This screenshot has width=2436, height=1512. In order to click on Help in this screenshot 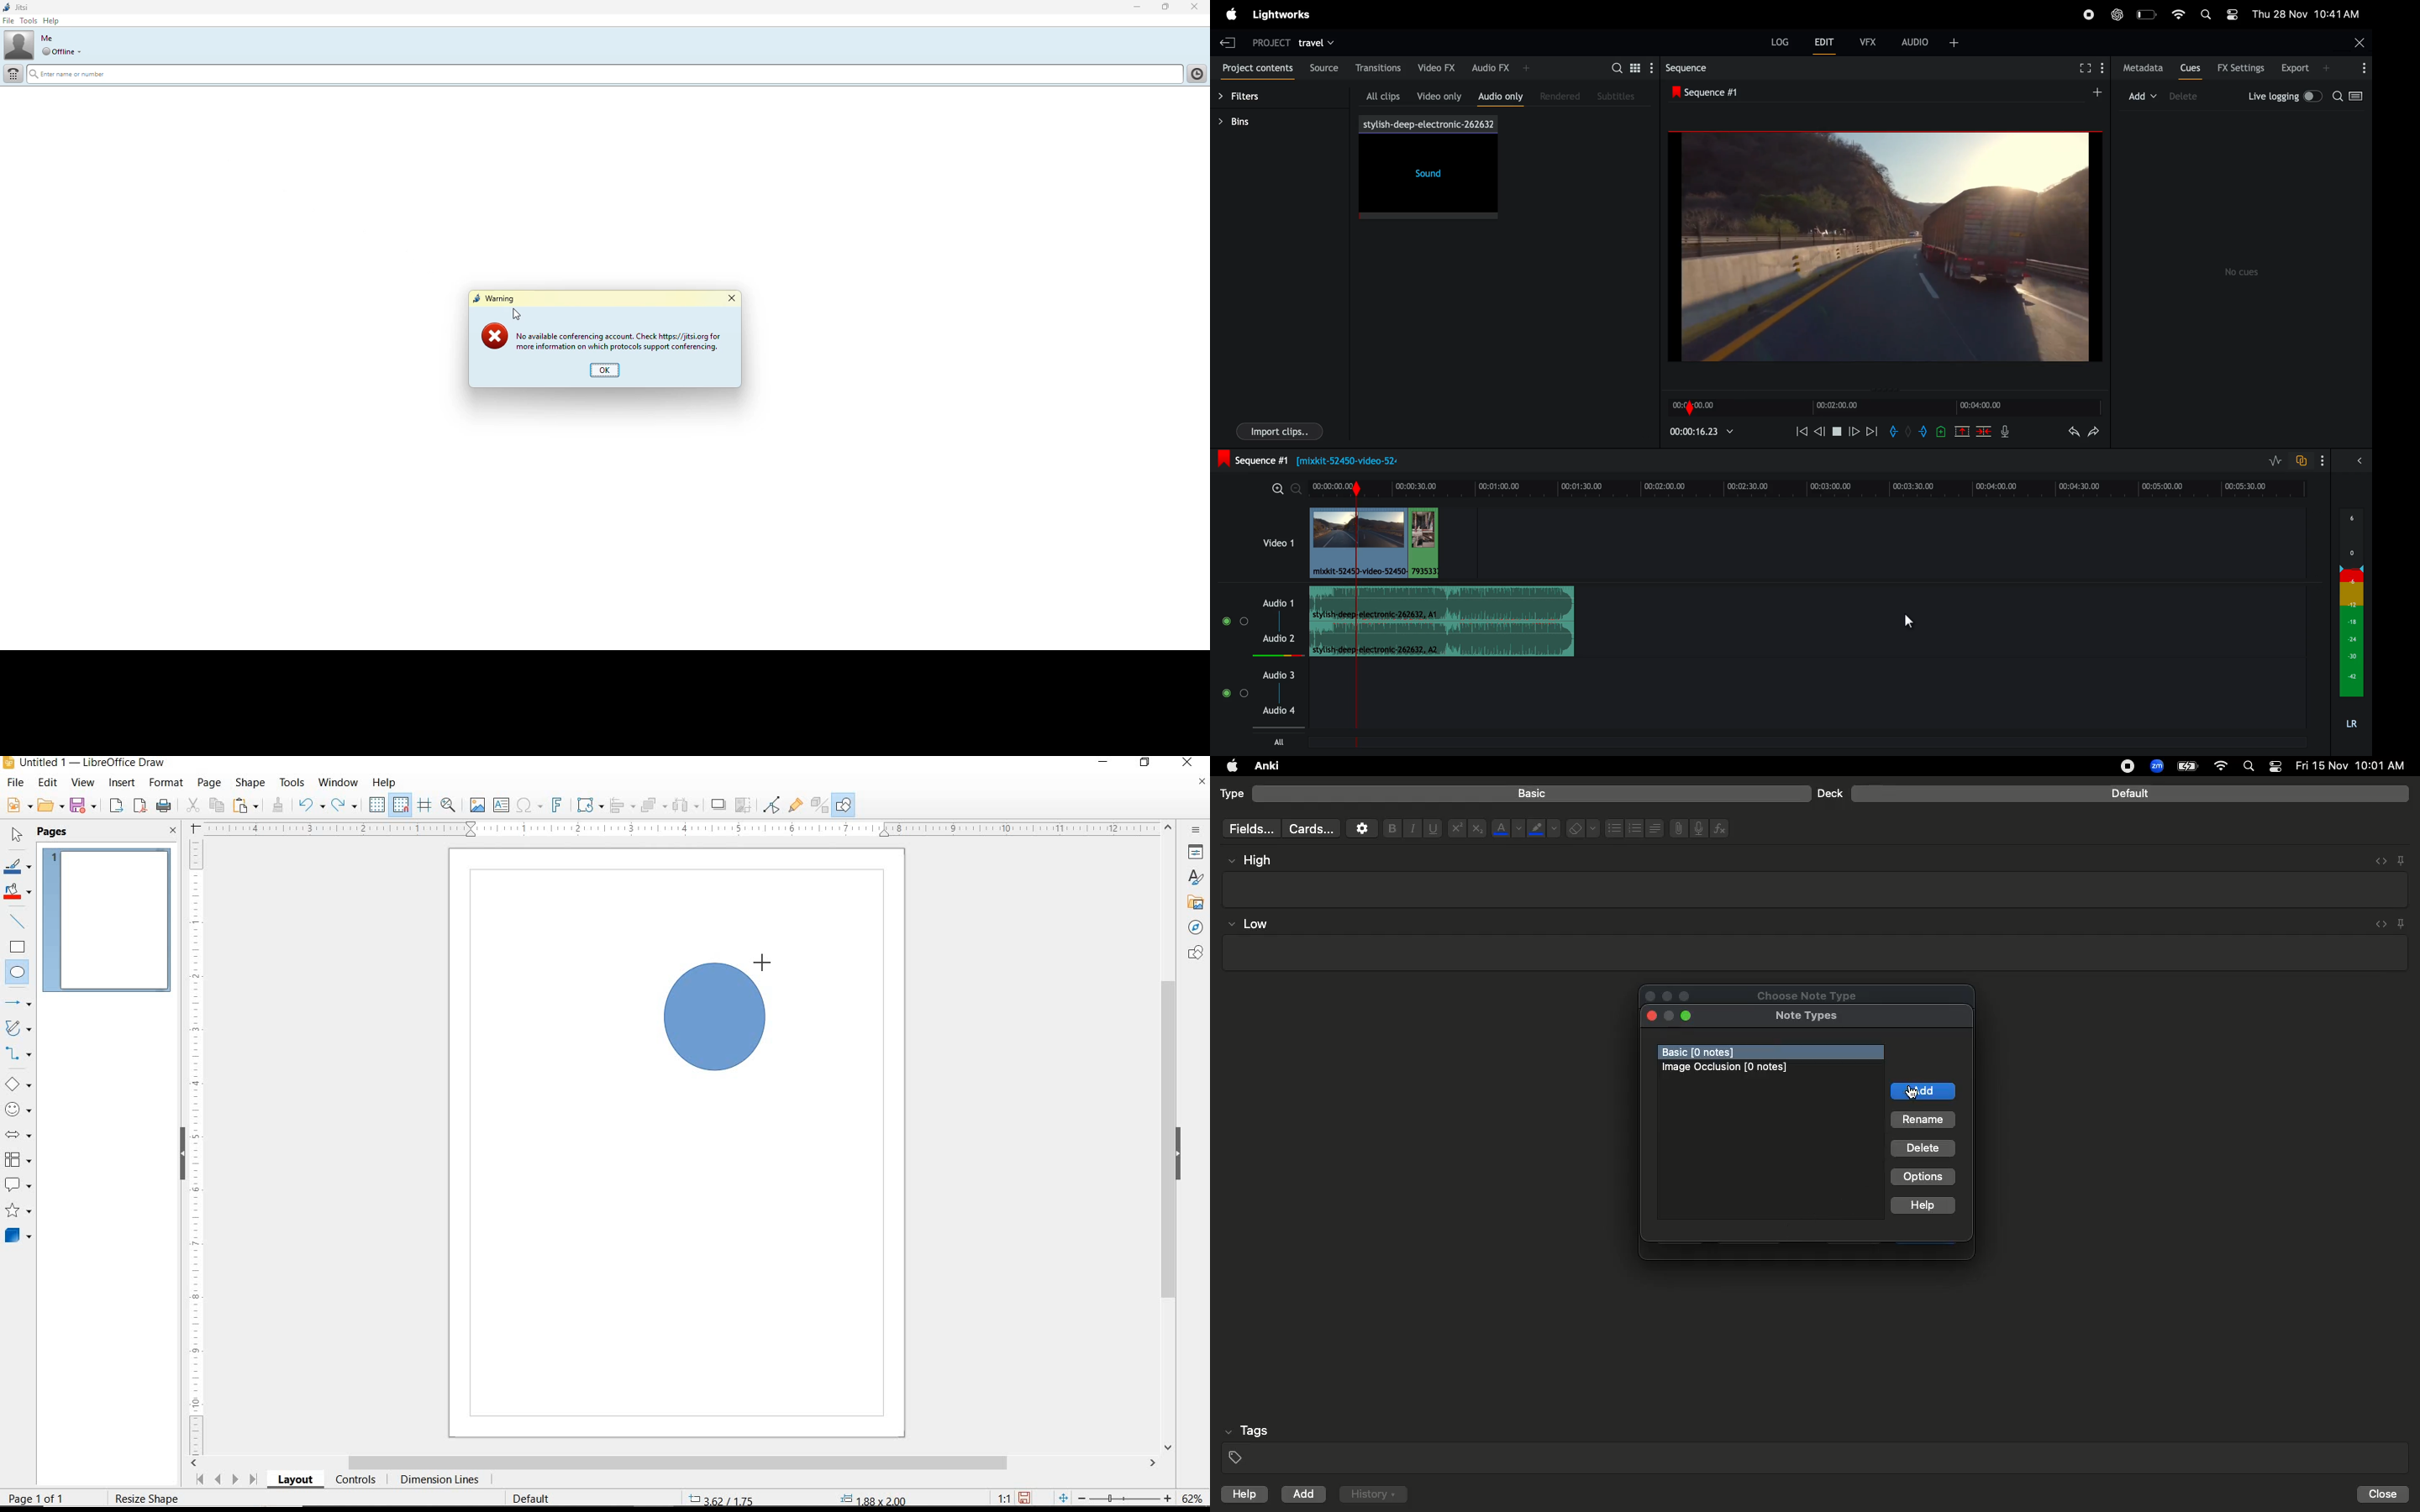, I will do `click(1921, 1204)`.